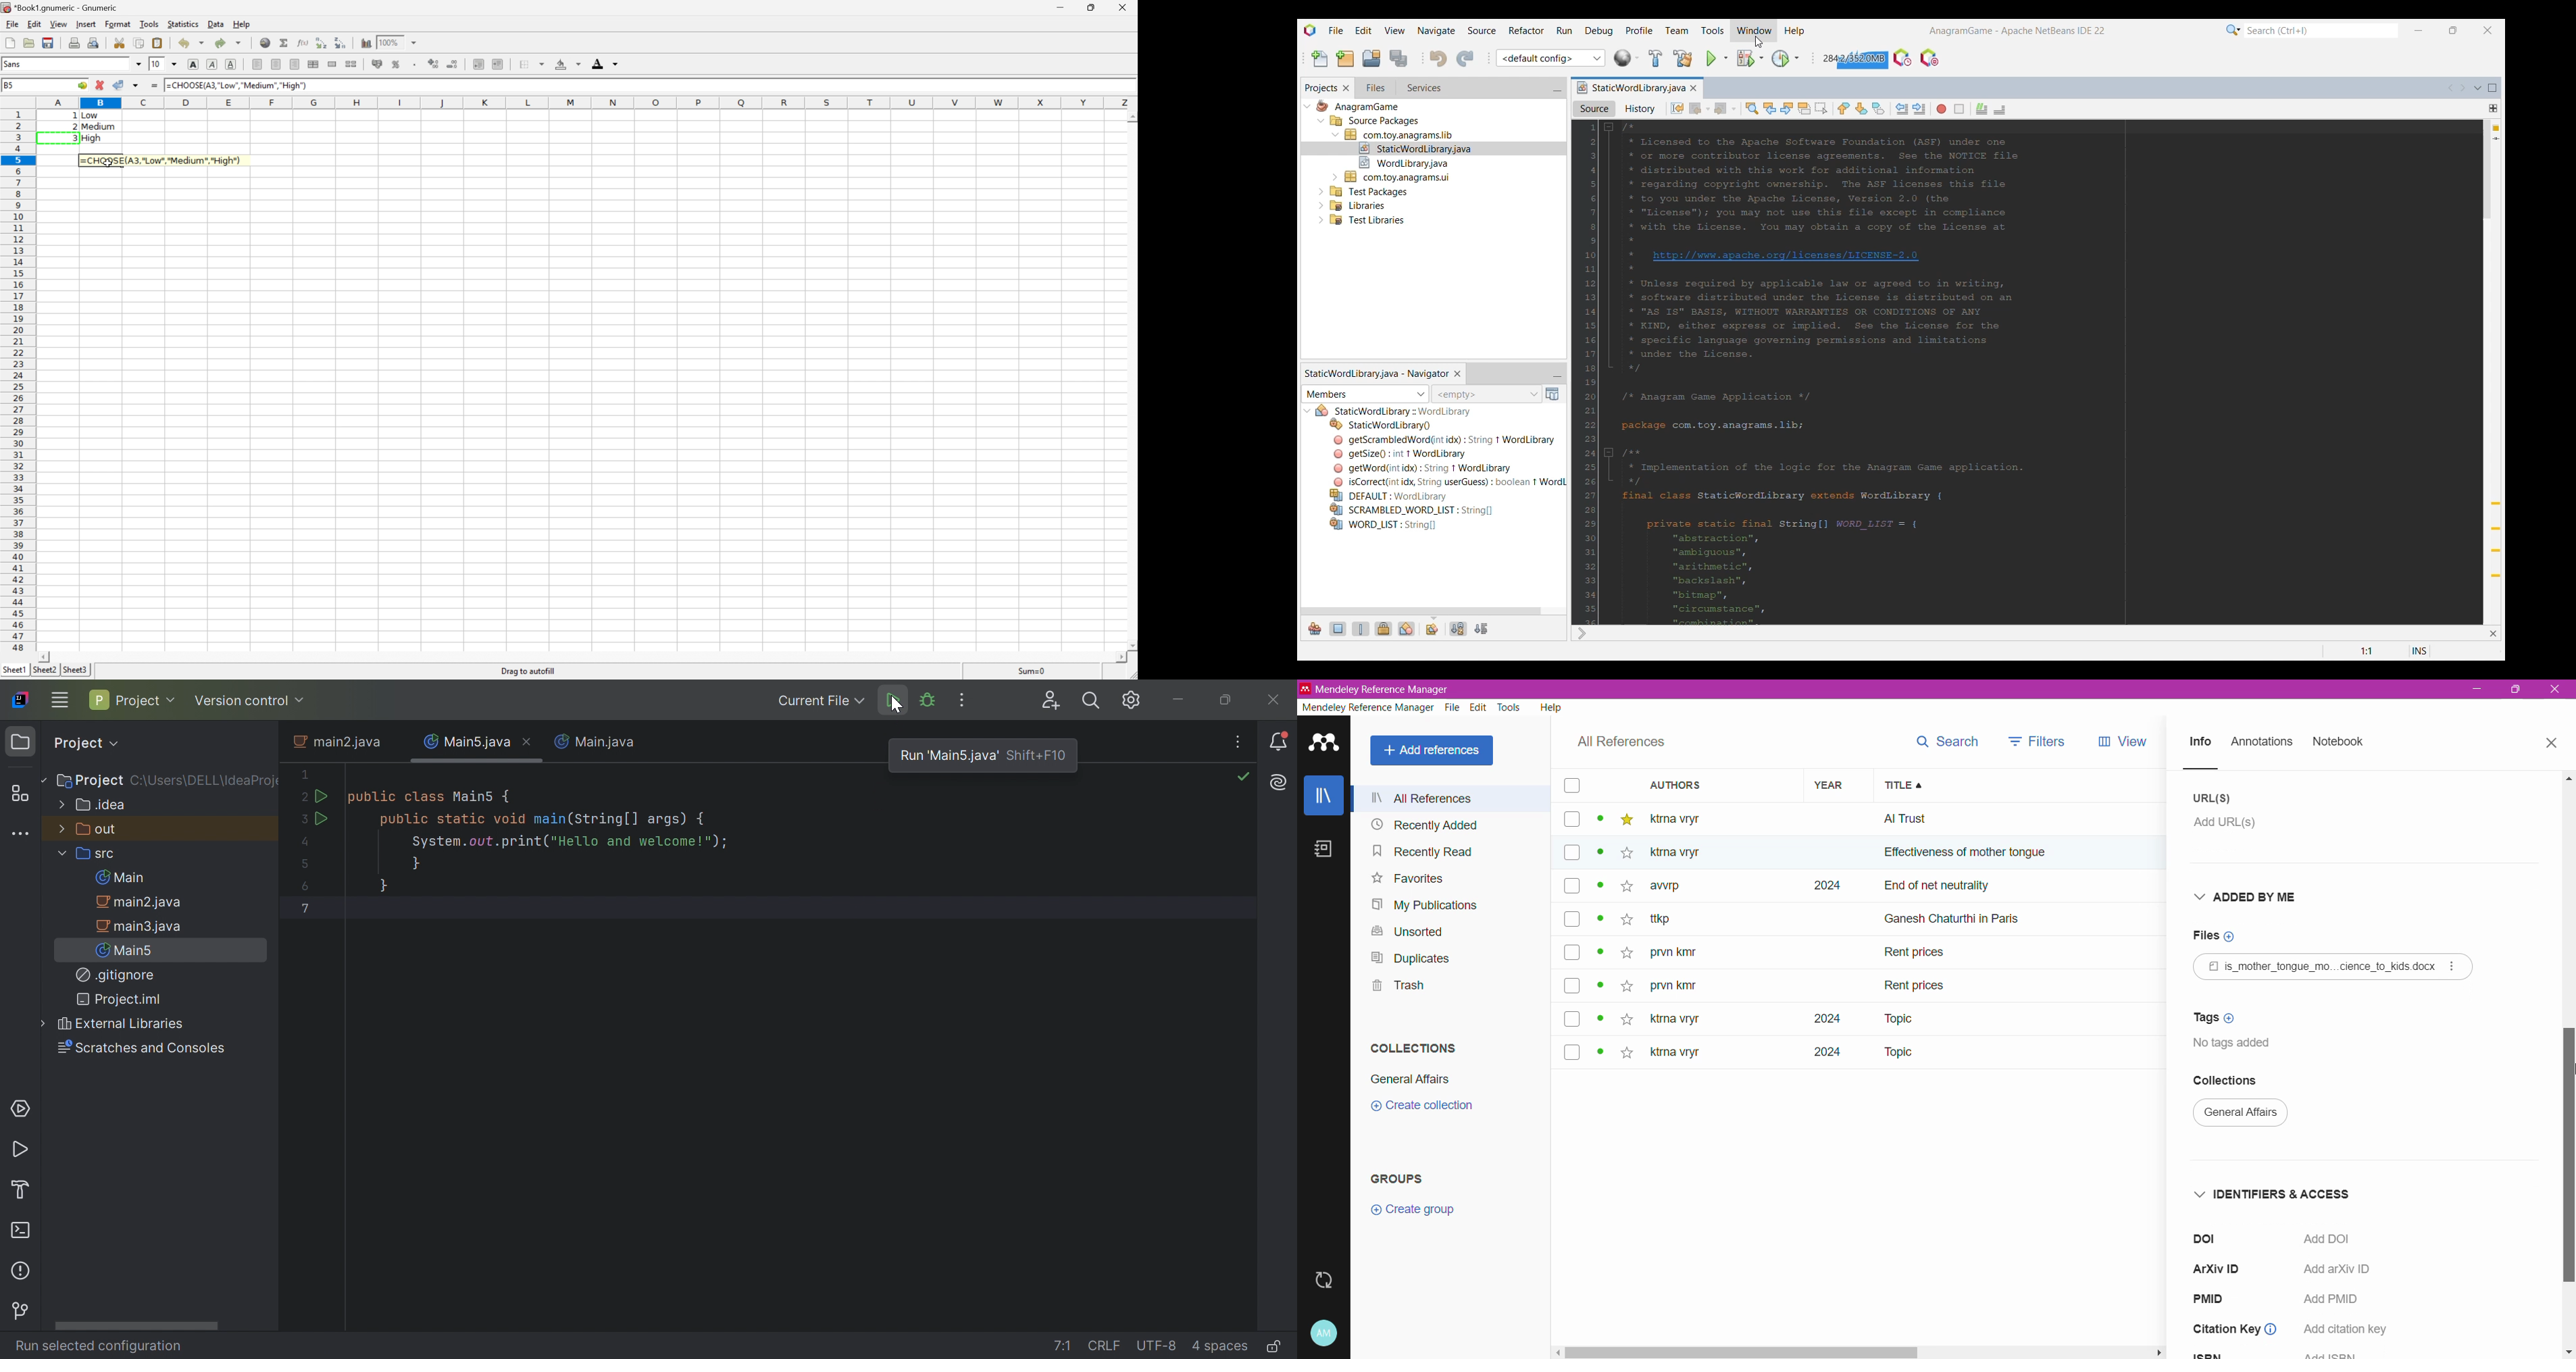  Describe the element at coordinates (2451, 87) in the screenshot. I see `Scroll documents left` at that location.